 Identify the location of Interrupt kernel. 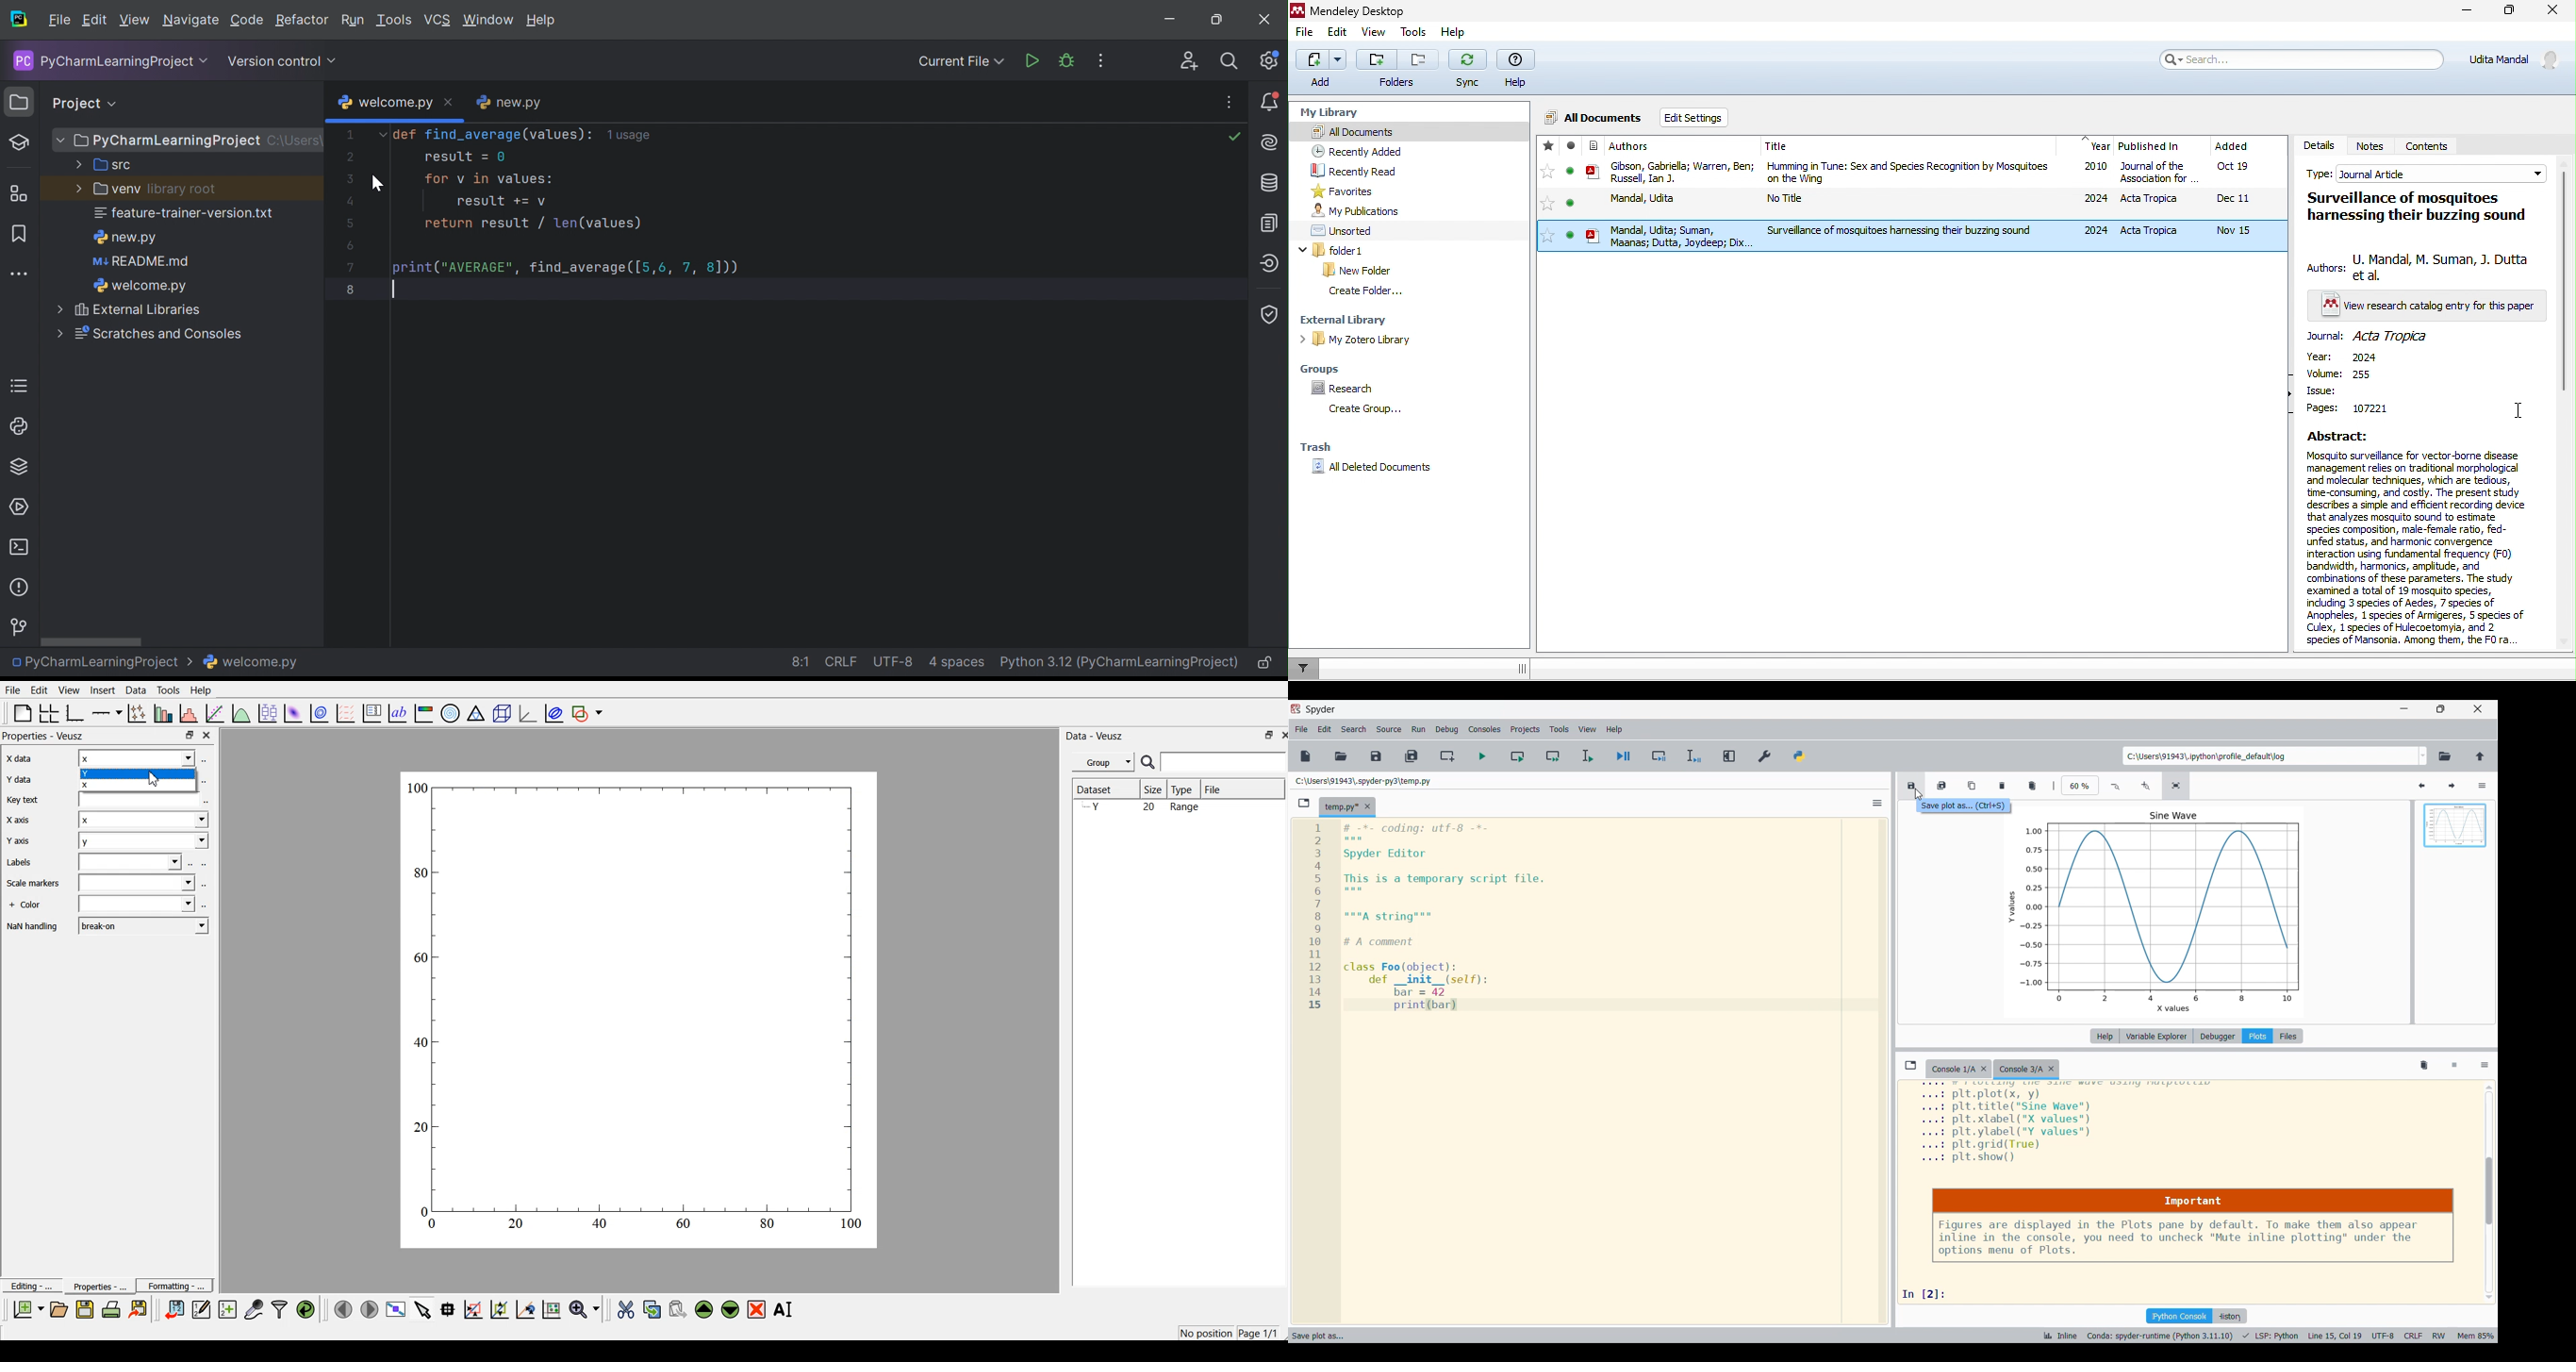
(2455, 1066).